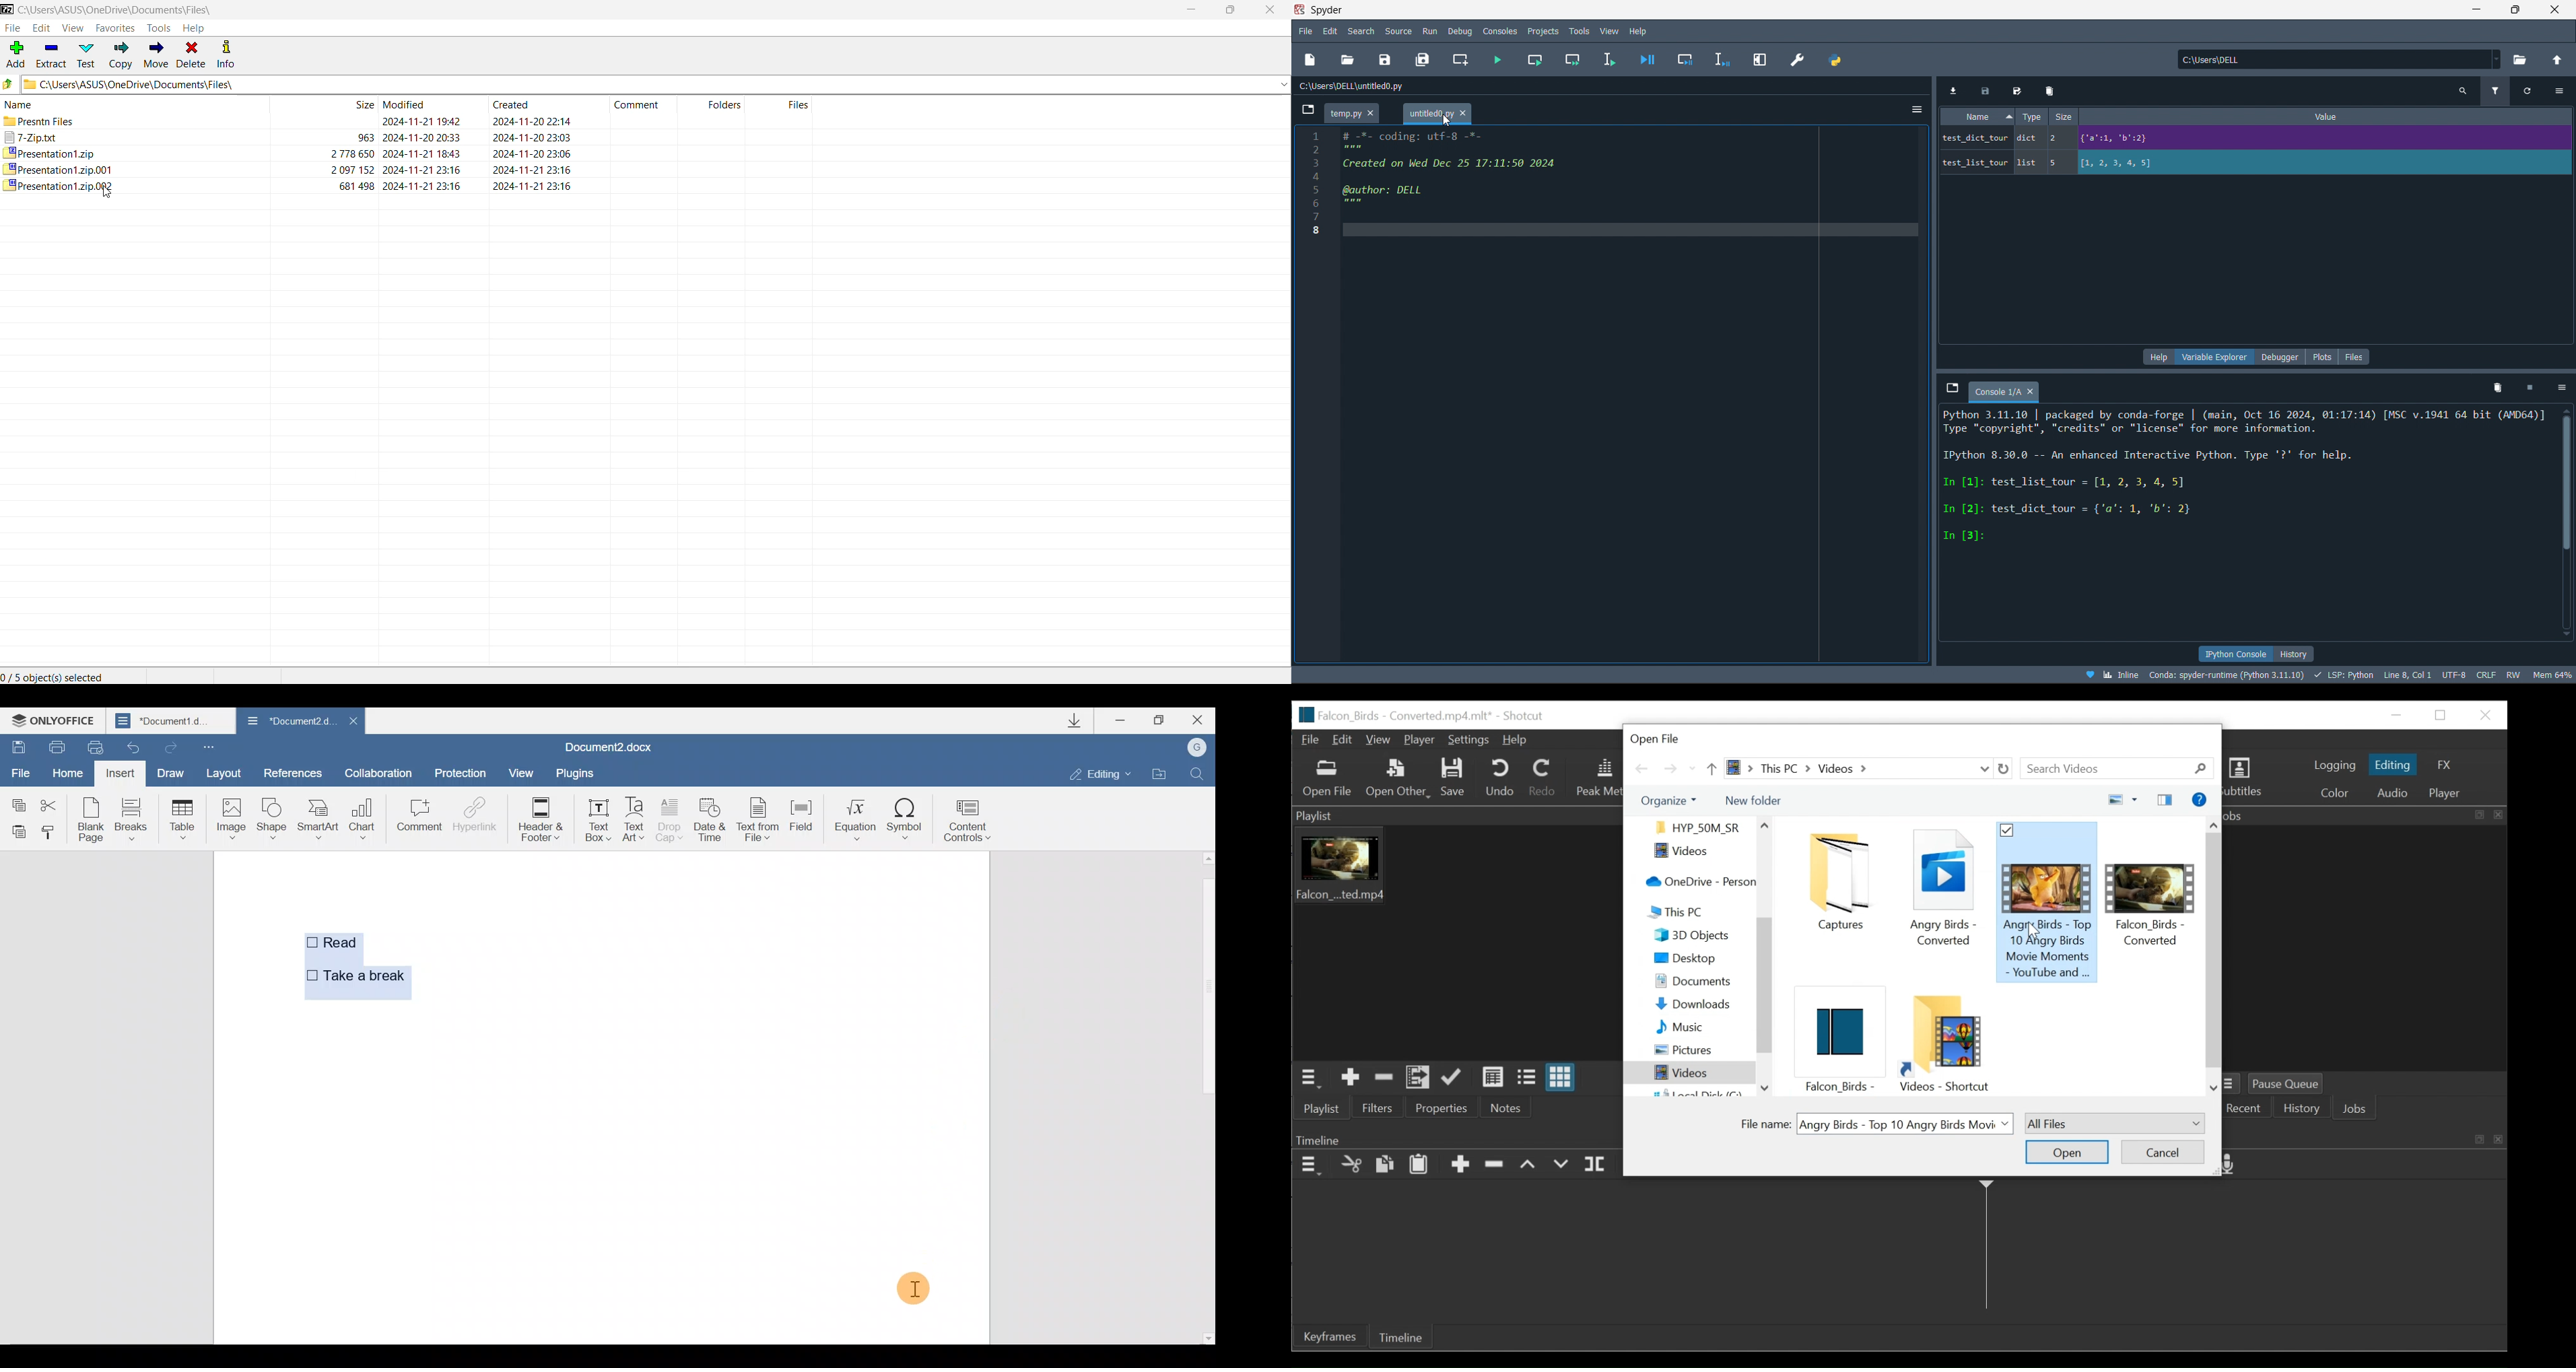  Describe the element at coordinates (2483, 714) in the screenshot. I see `Close` at that location.